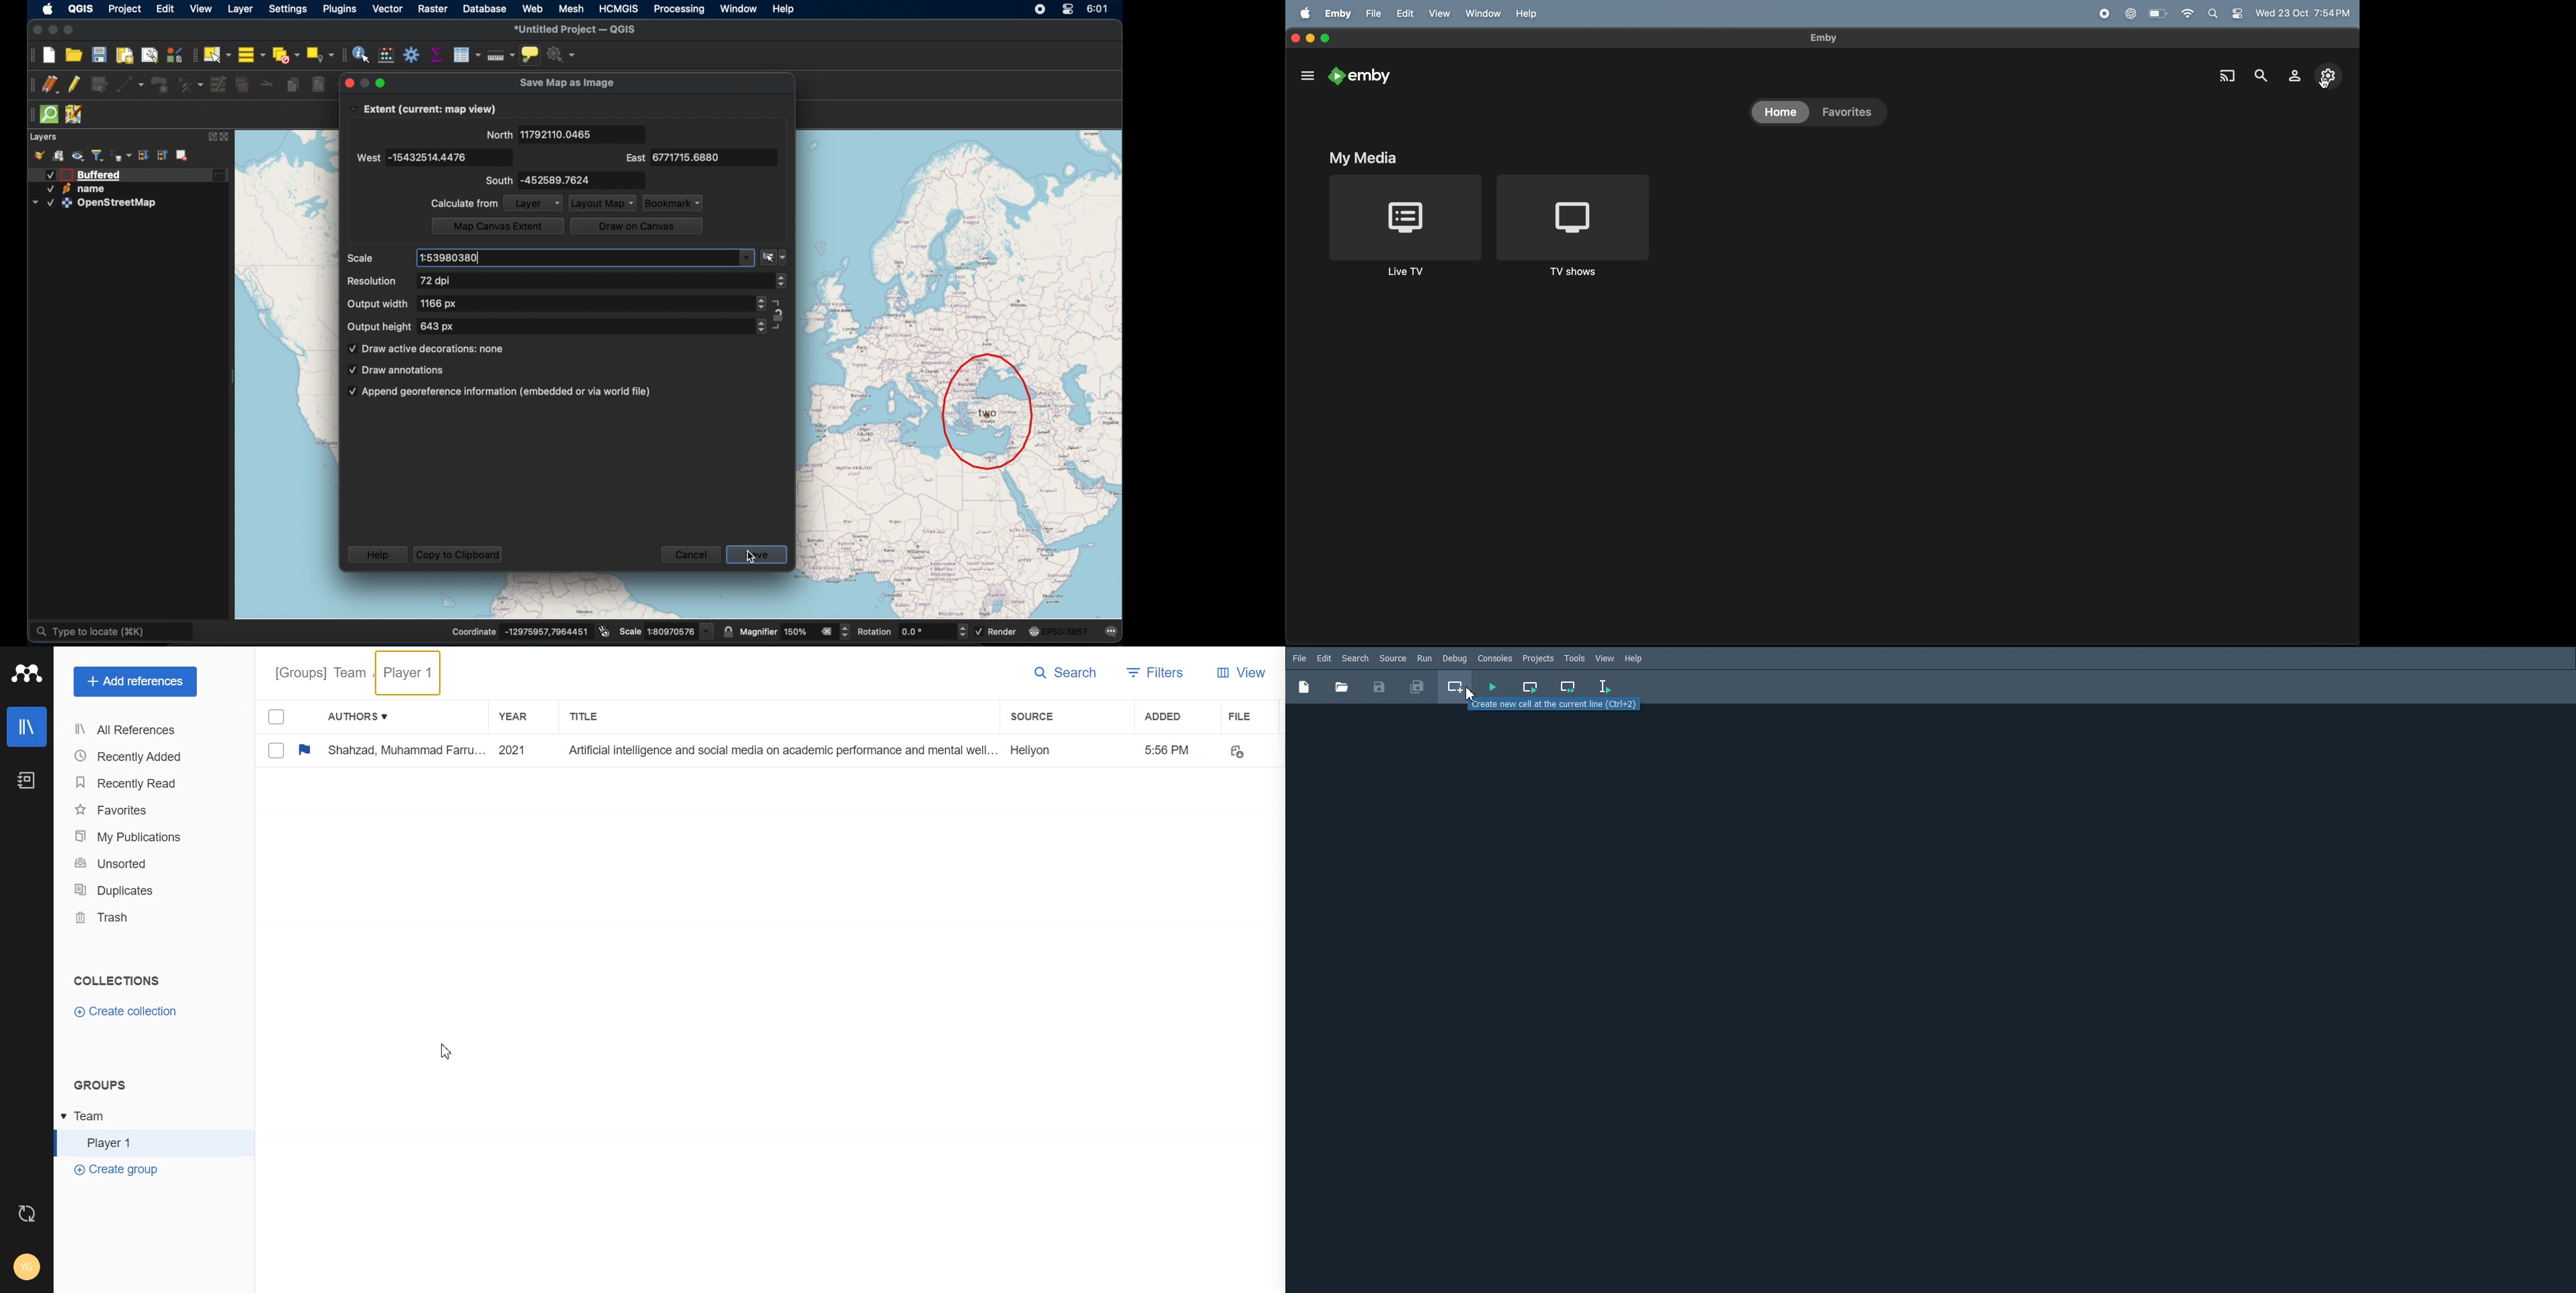 The height and width of the screenshot is (1316, 2576). What do you see at coordinates (572, 8) in the screenshot?
I see `mesh` at bounding box center [572, 8].